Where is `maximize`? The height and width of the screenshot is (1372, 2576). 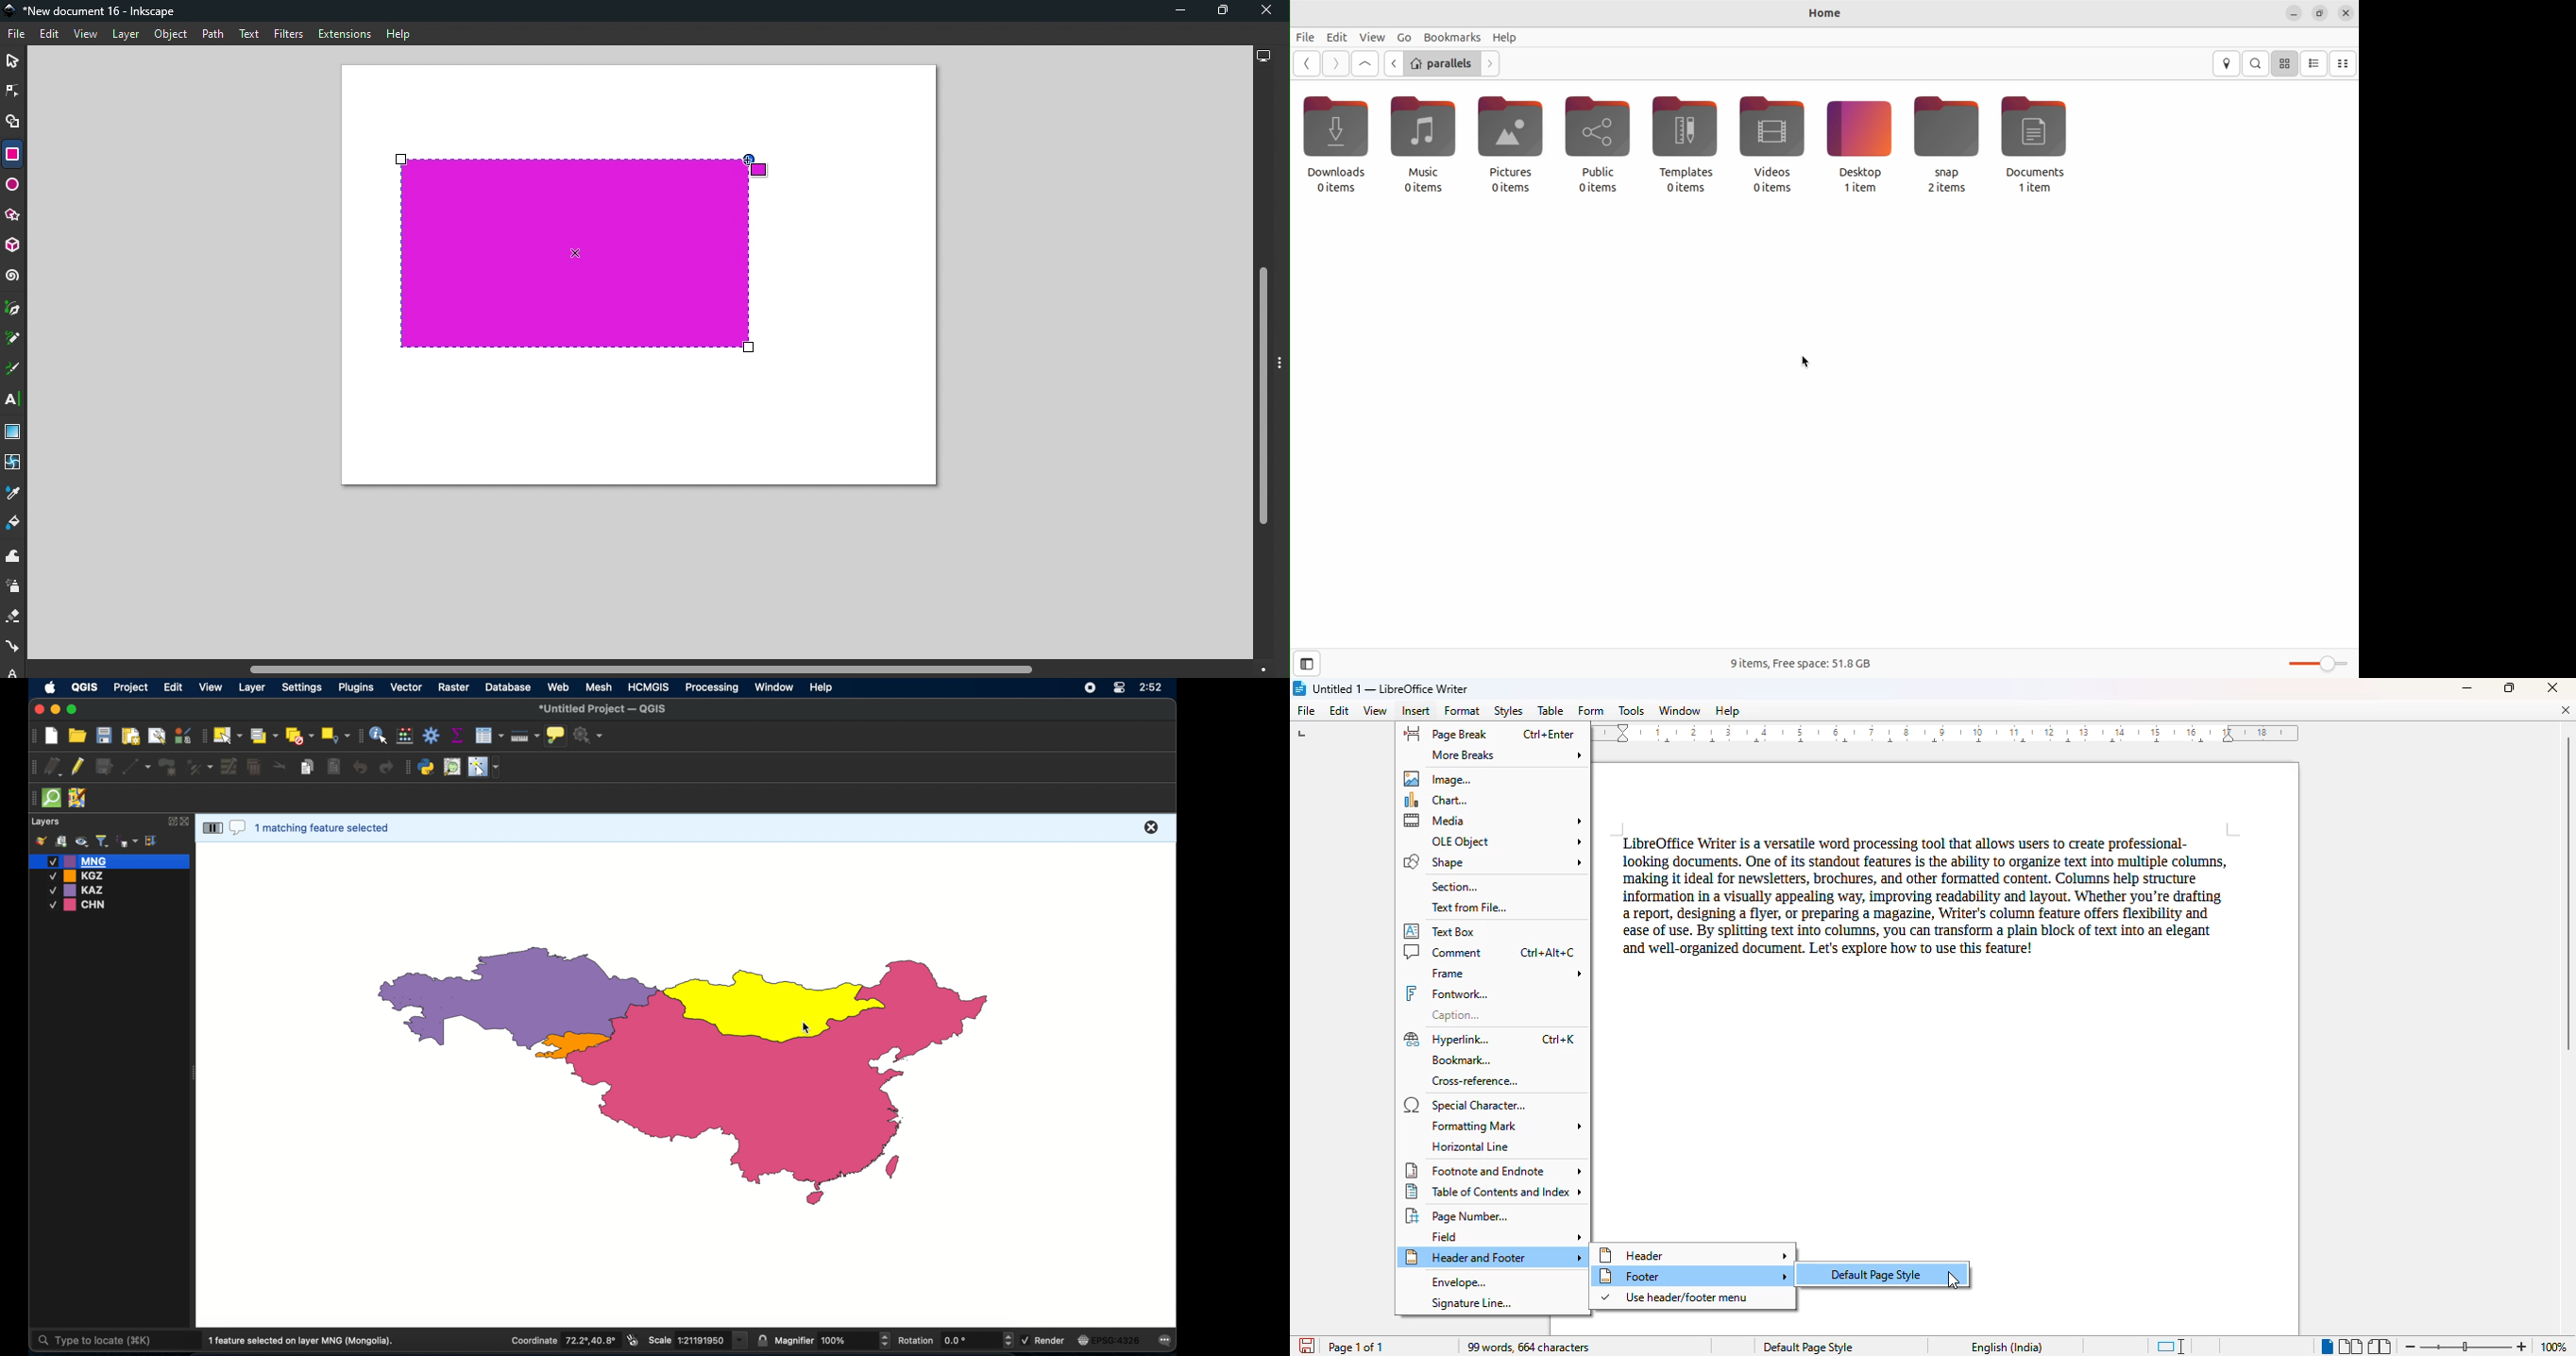 maximize is located at coordinates (2509, 686).